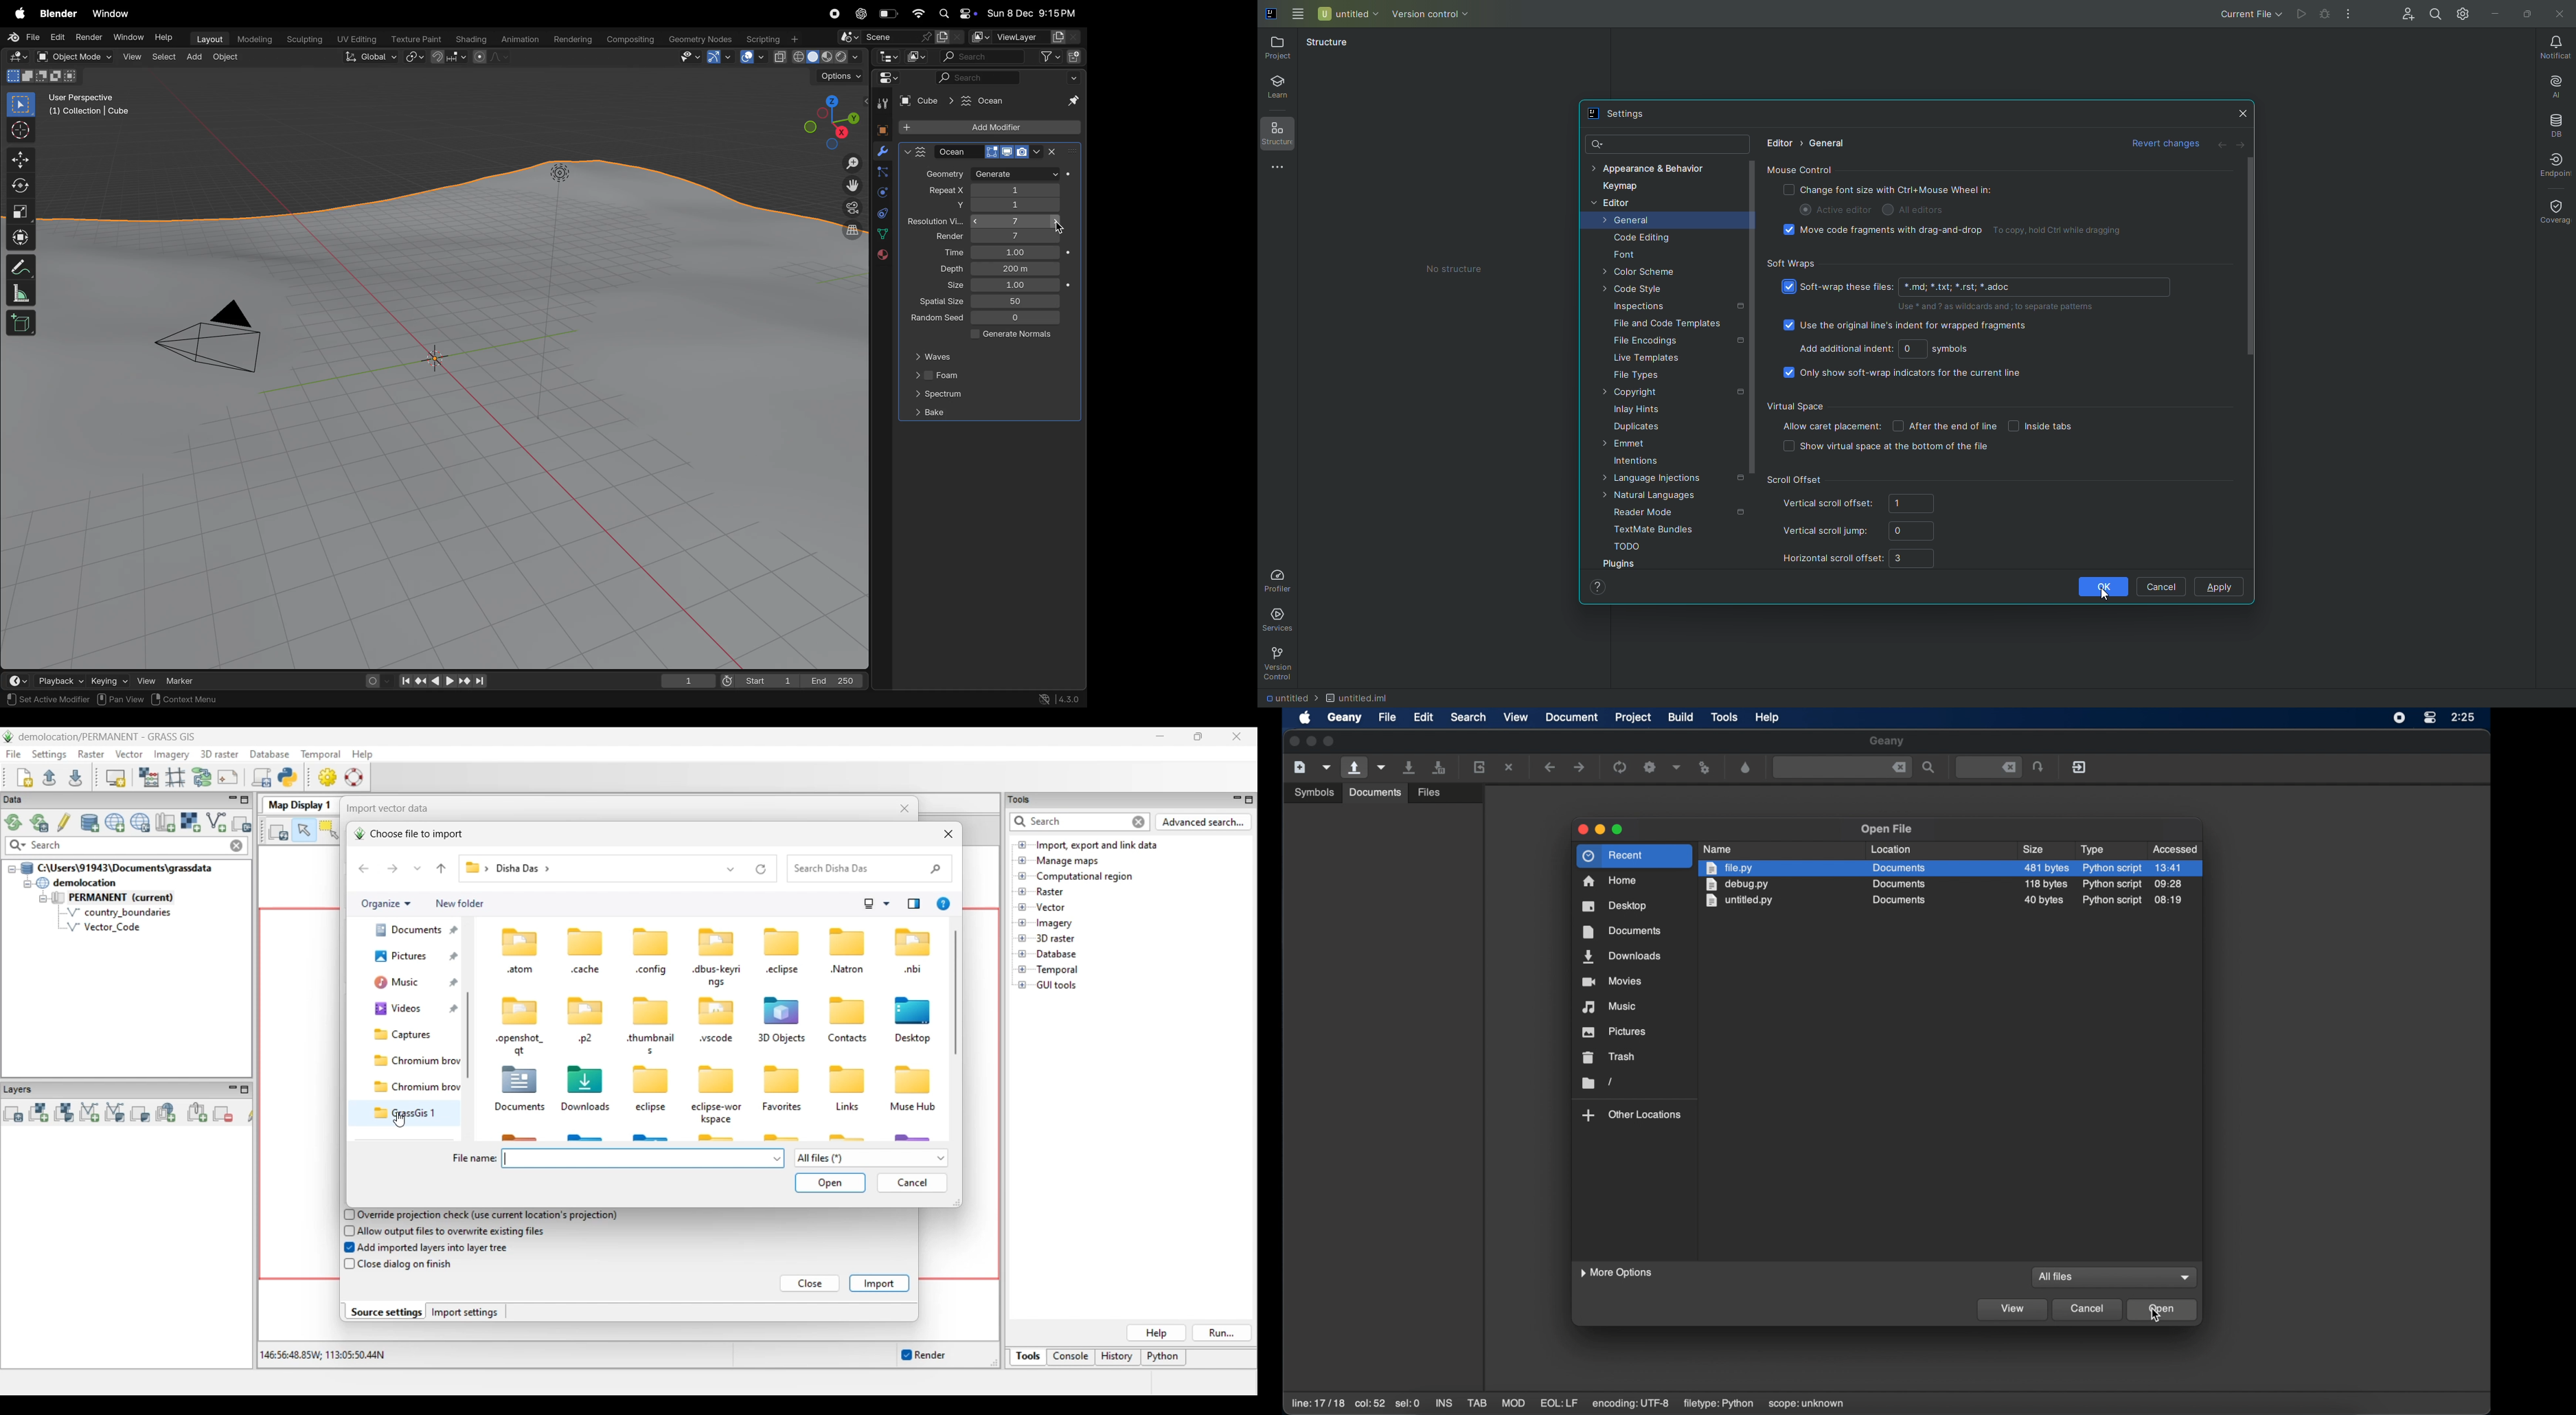 This screenshot has width=2576, height=1428. Describe the element at coordinates (1279, 666) in the screenshot. I see `Version Control` at that location.